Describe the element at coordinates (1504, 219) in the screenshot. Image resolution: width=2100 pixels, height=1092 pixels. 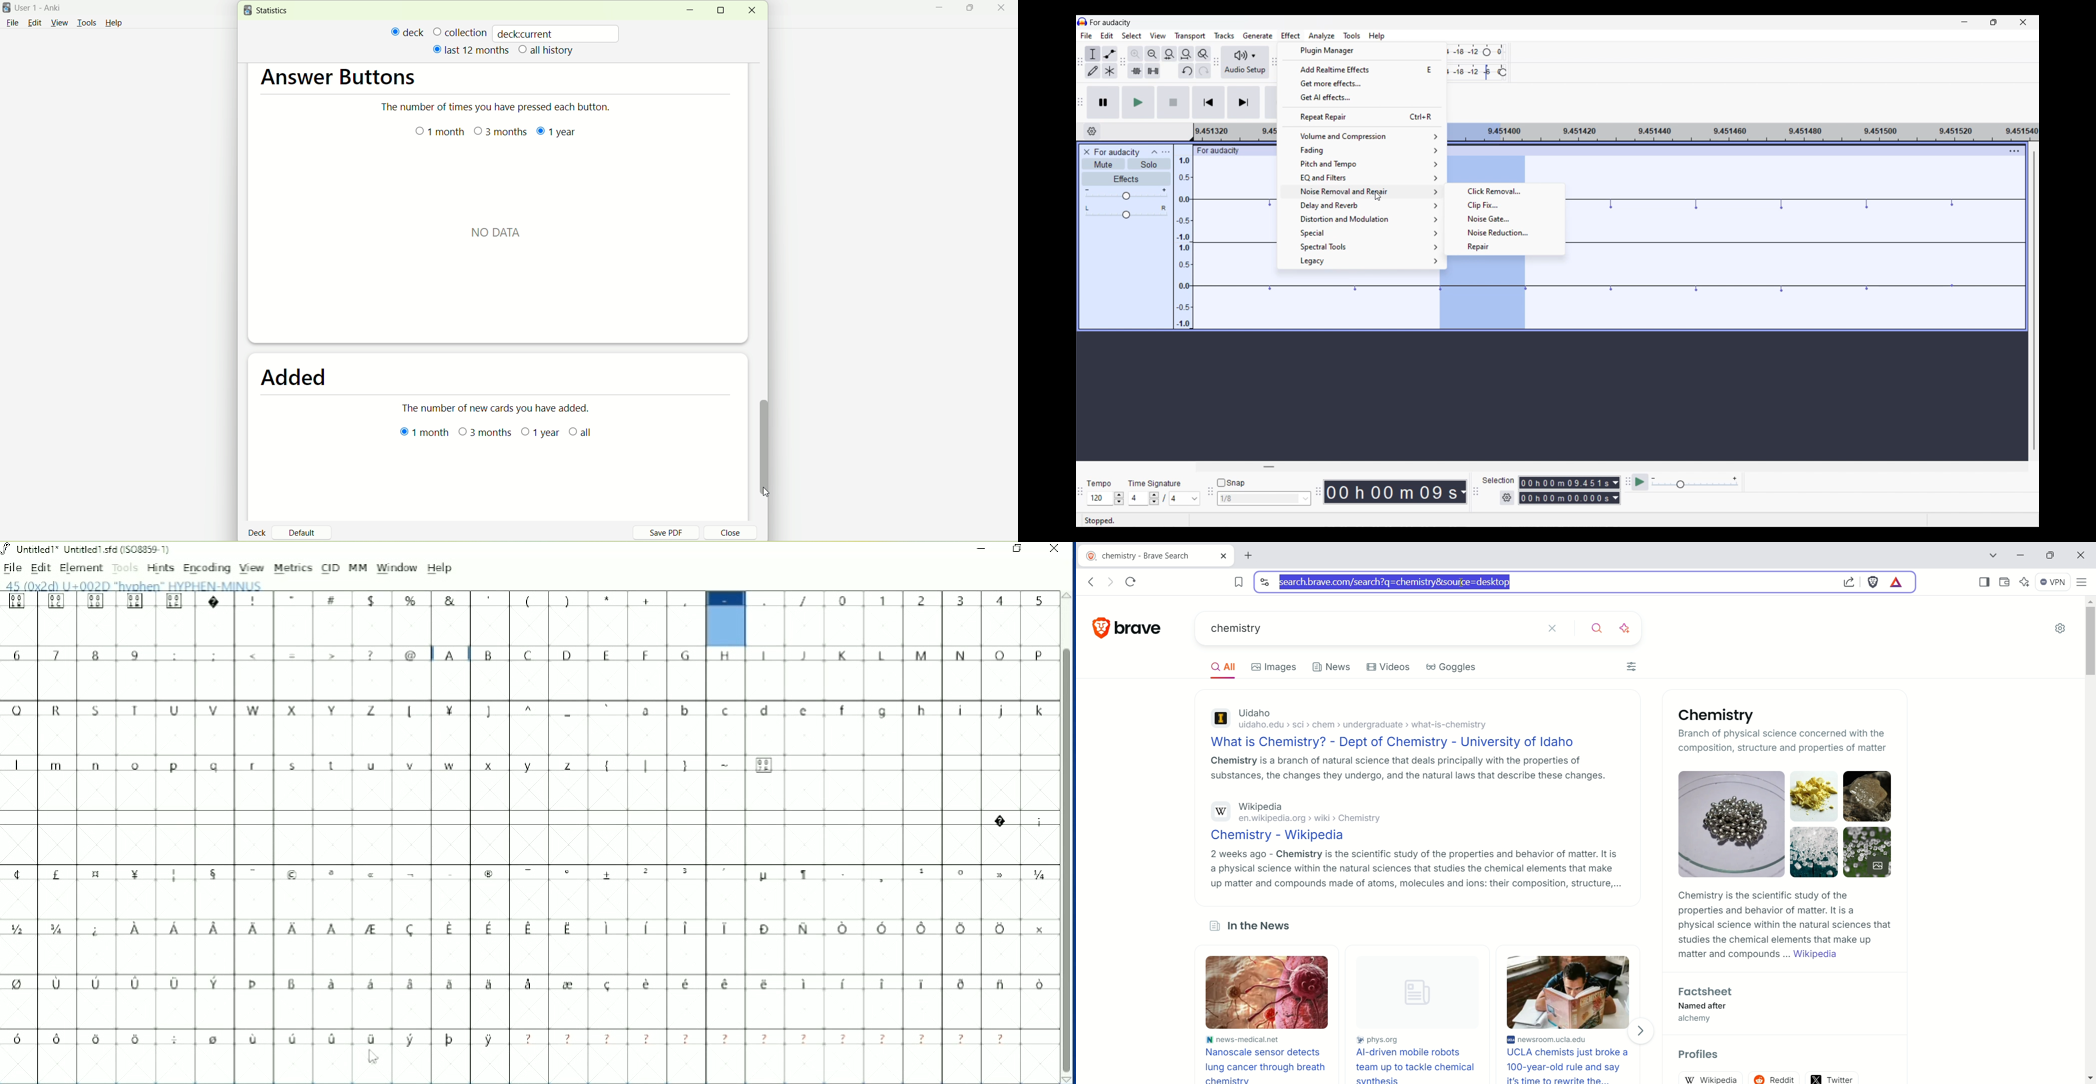
I see `Noise gate` at that location.